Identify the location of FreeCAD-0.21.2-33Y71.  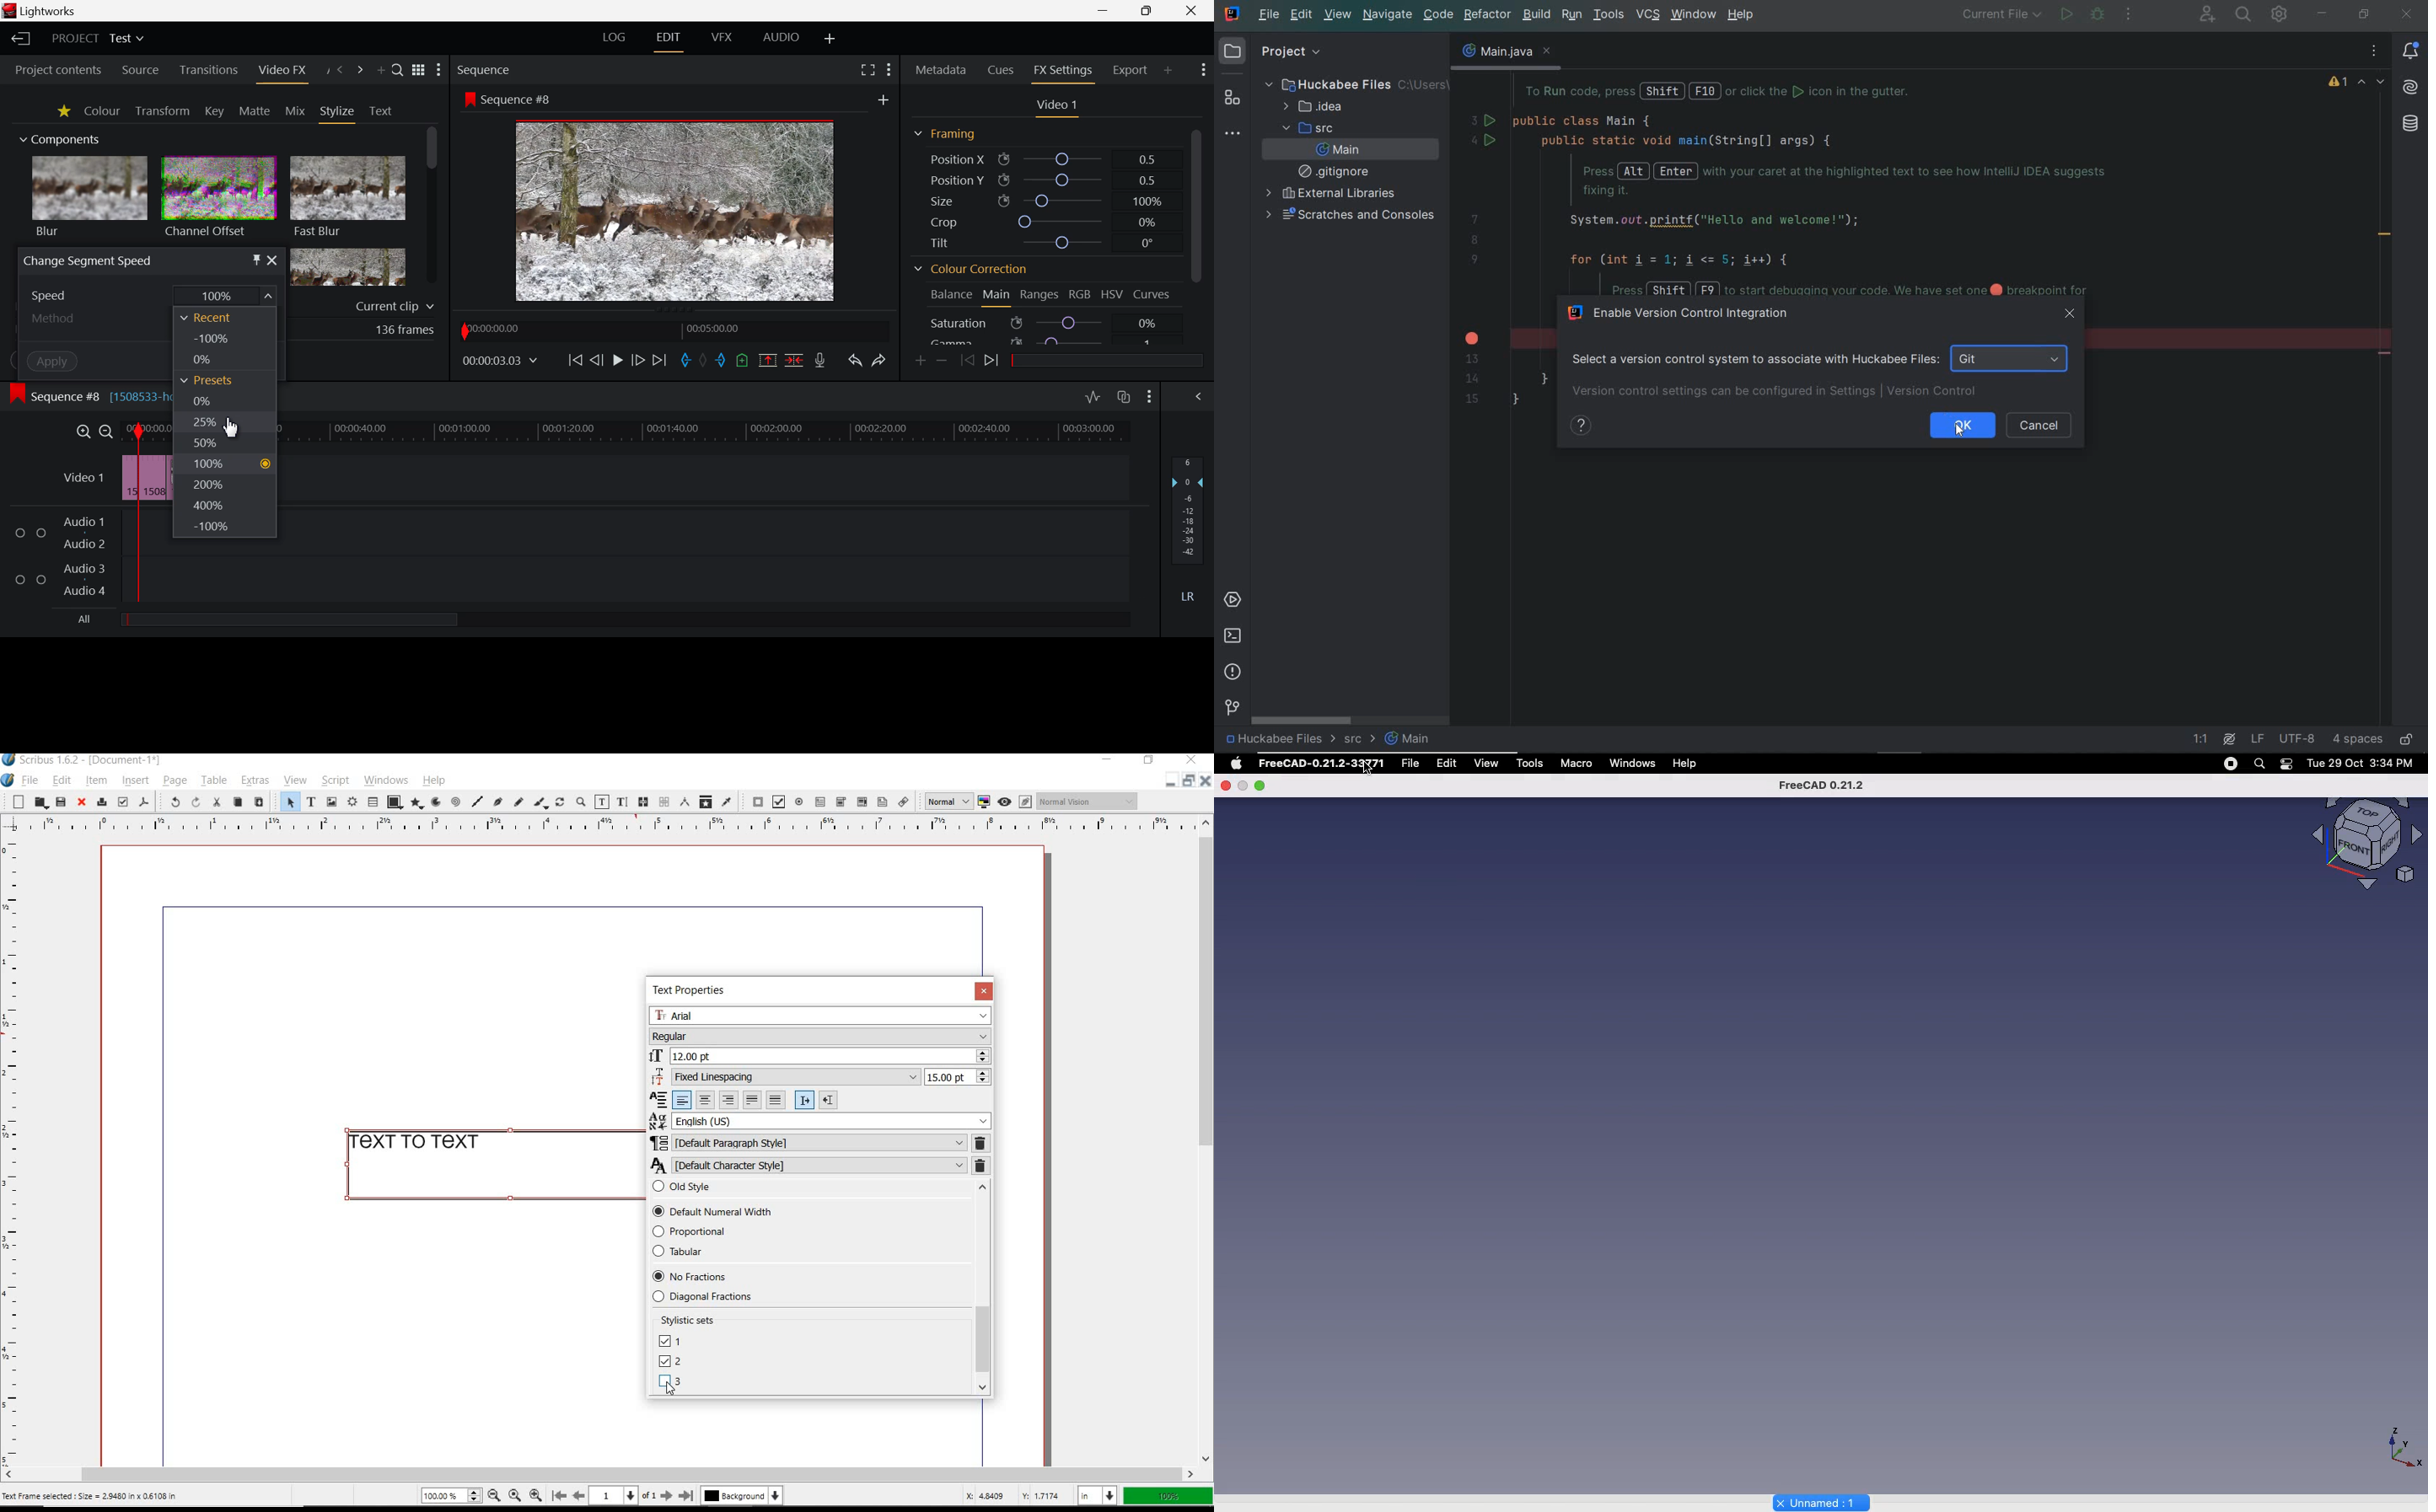
(1324, 765).